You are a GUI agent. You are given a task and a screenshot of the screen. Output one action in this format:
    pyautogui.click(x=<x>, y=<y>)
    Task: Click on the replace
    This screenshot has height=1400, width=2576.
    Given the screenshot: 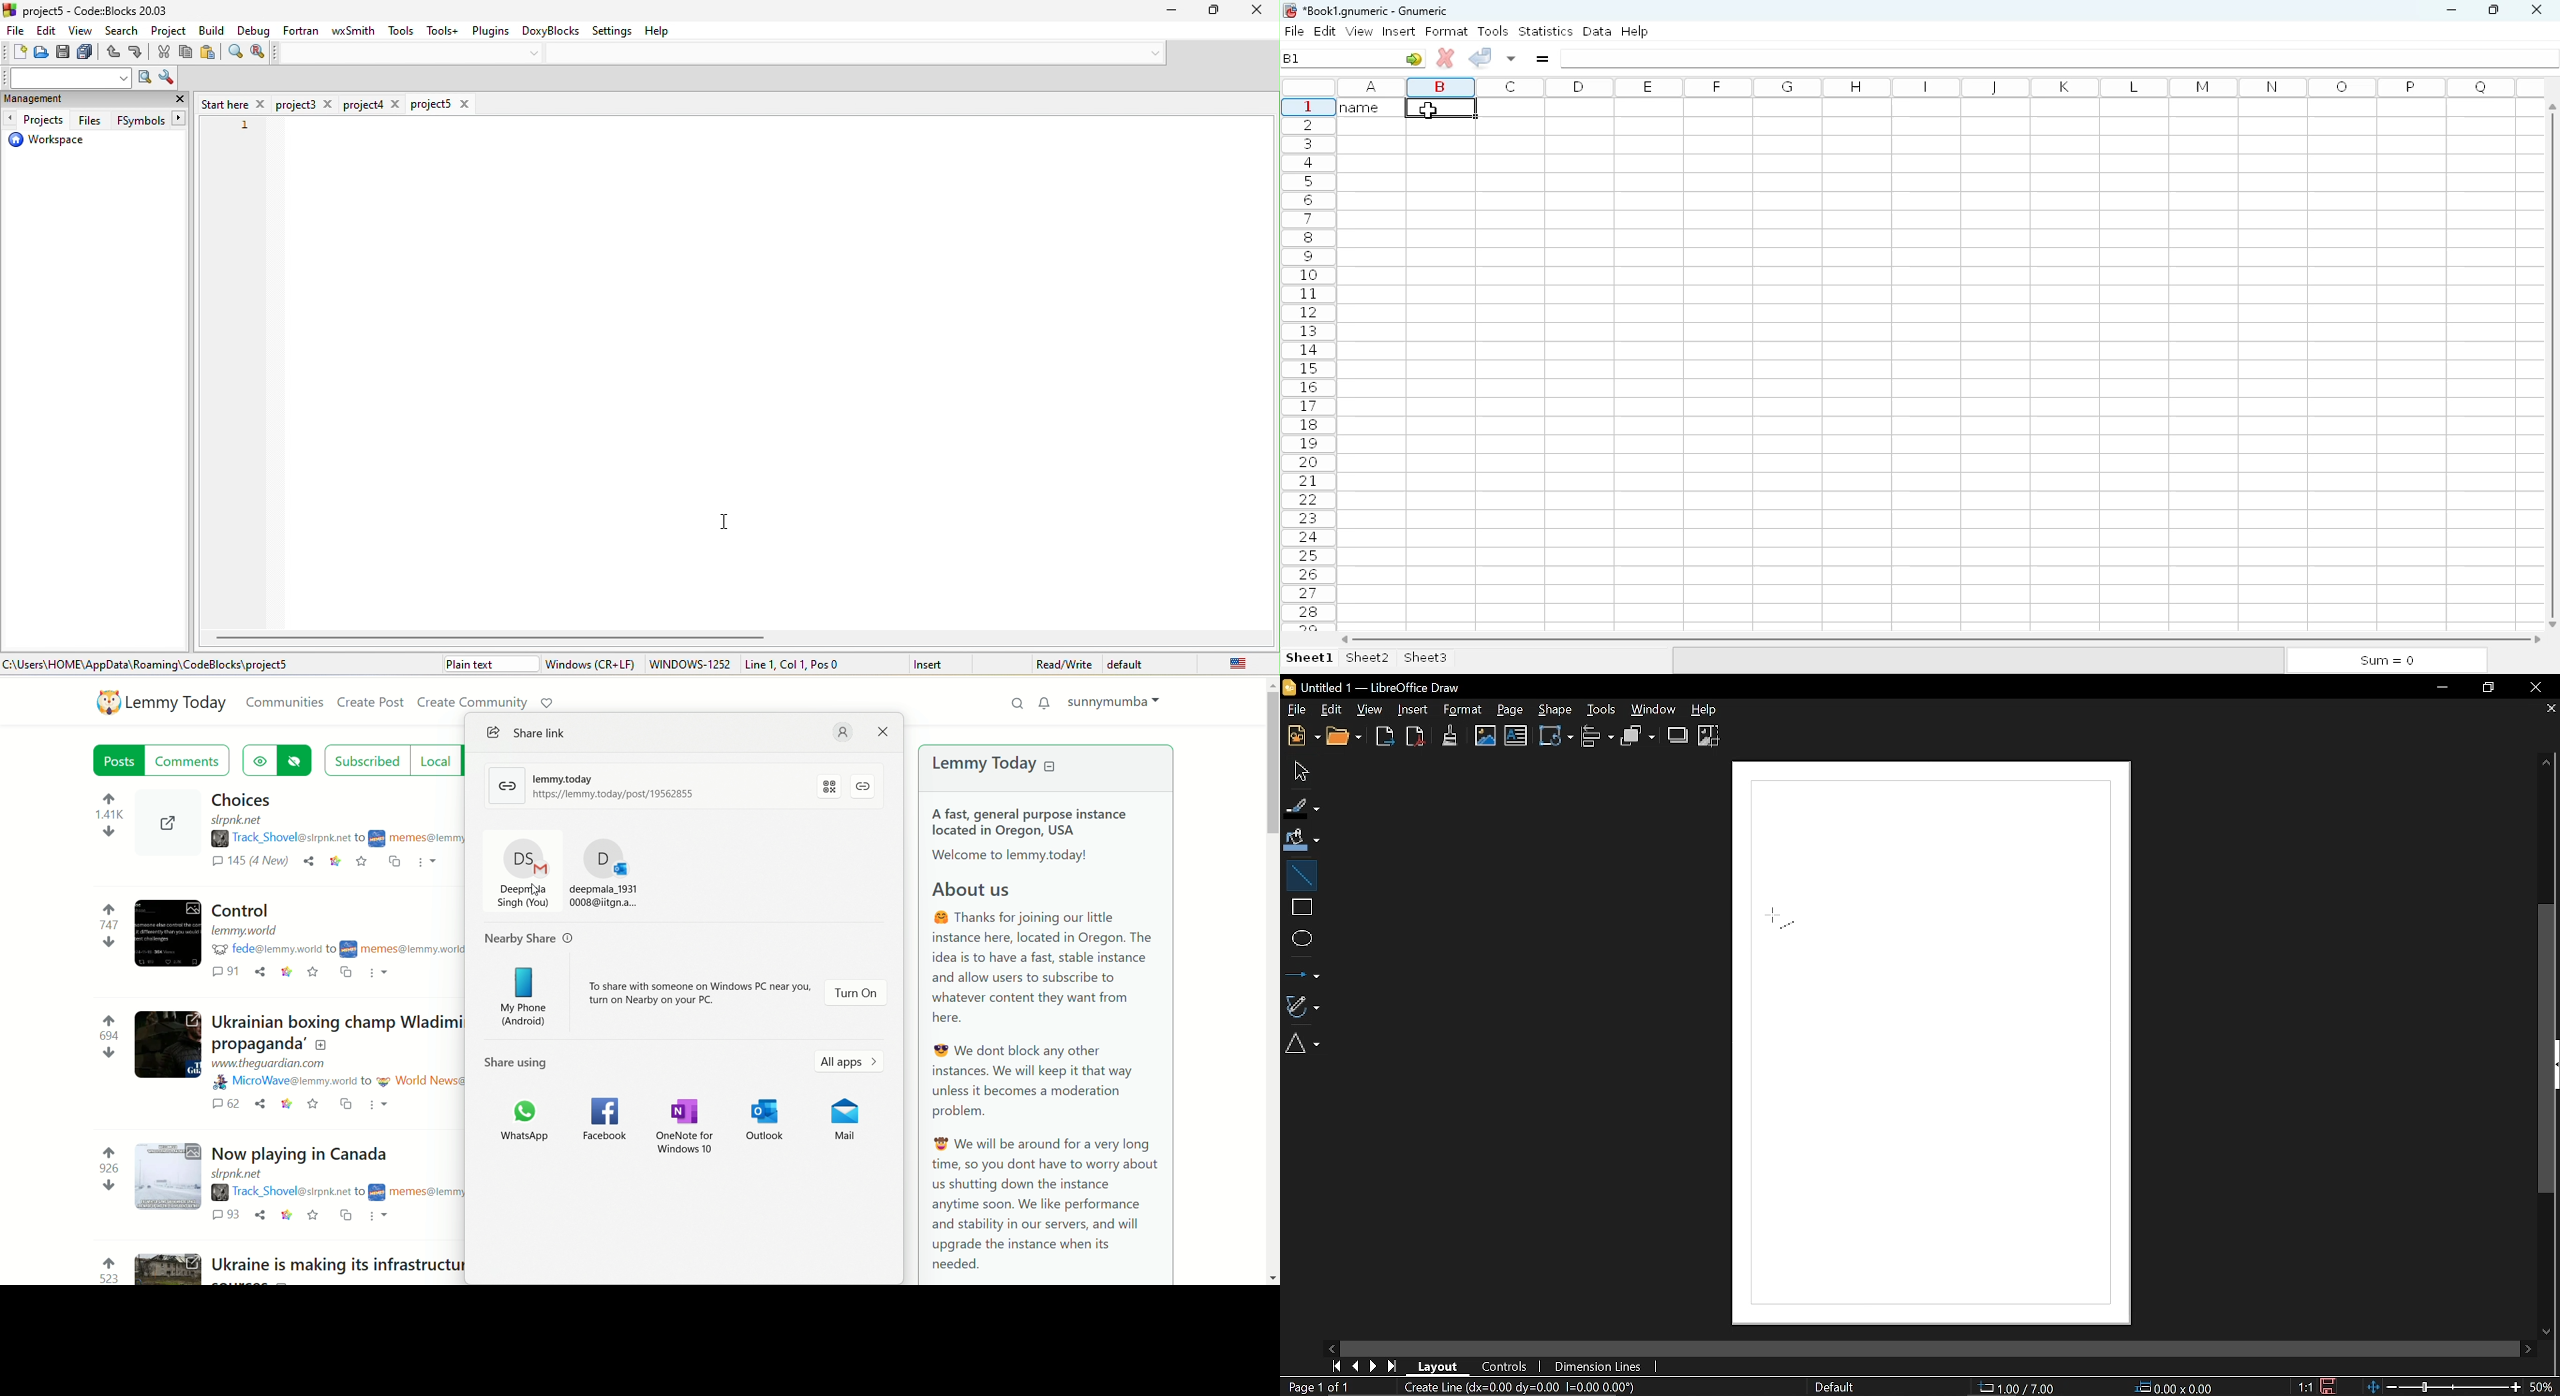 What is the action you would take?
    pyautogui.click(x=258, y=52)
    